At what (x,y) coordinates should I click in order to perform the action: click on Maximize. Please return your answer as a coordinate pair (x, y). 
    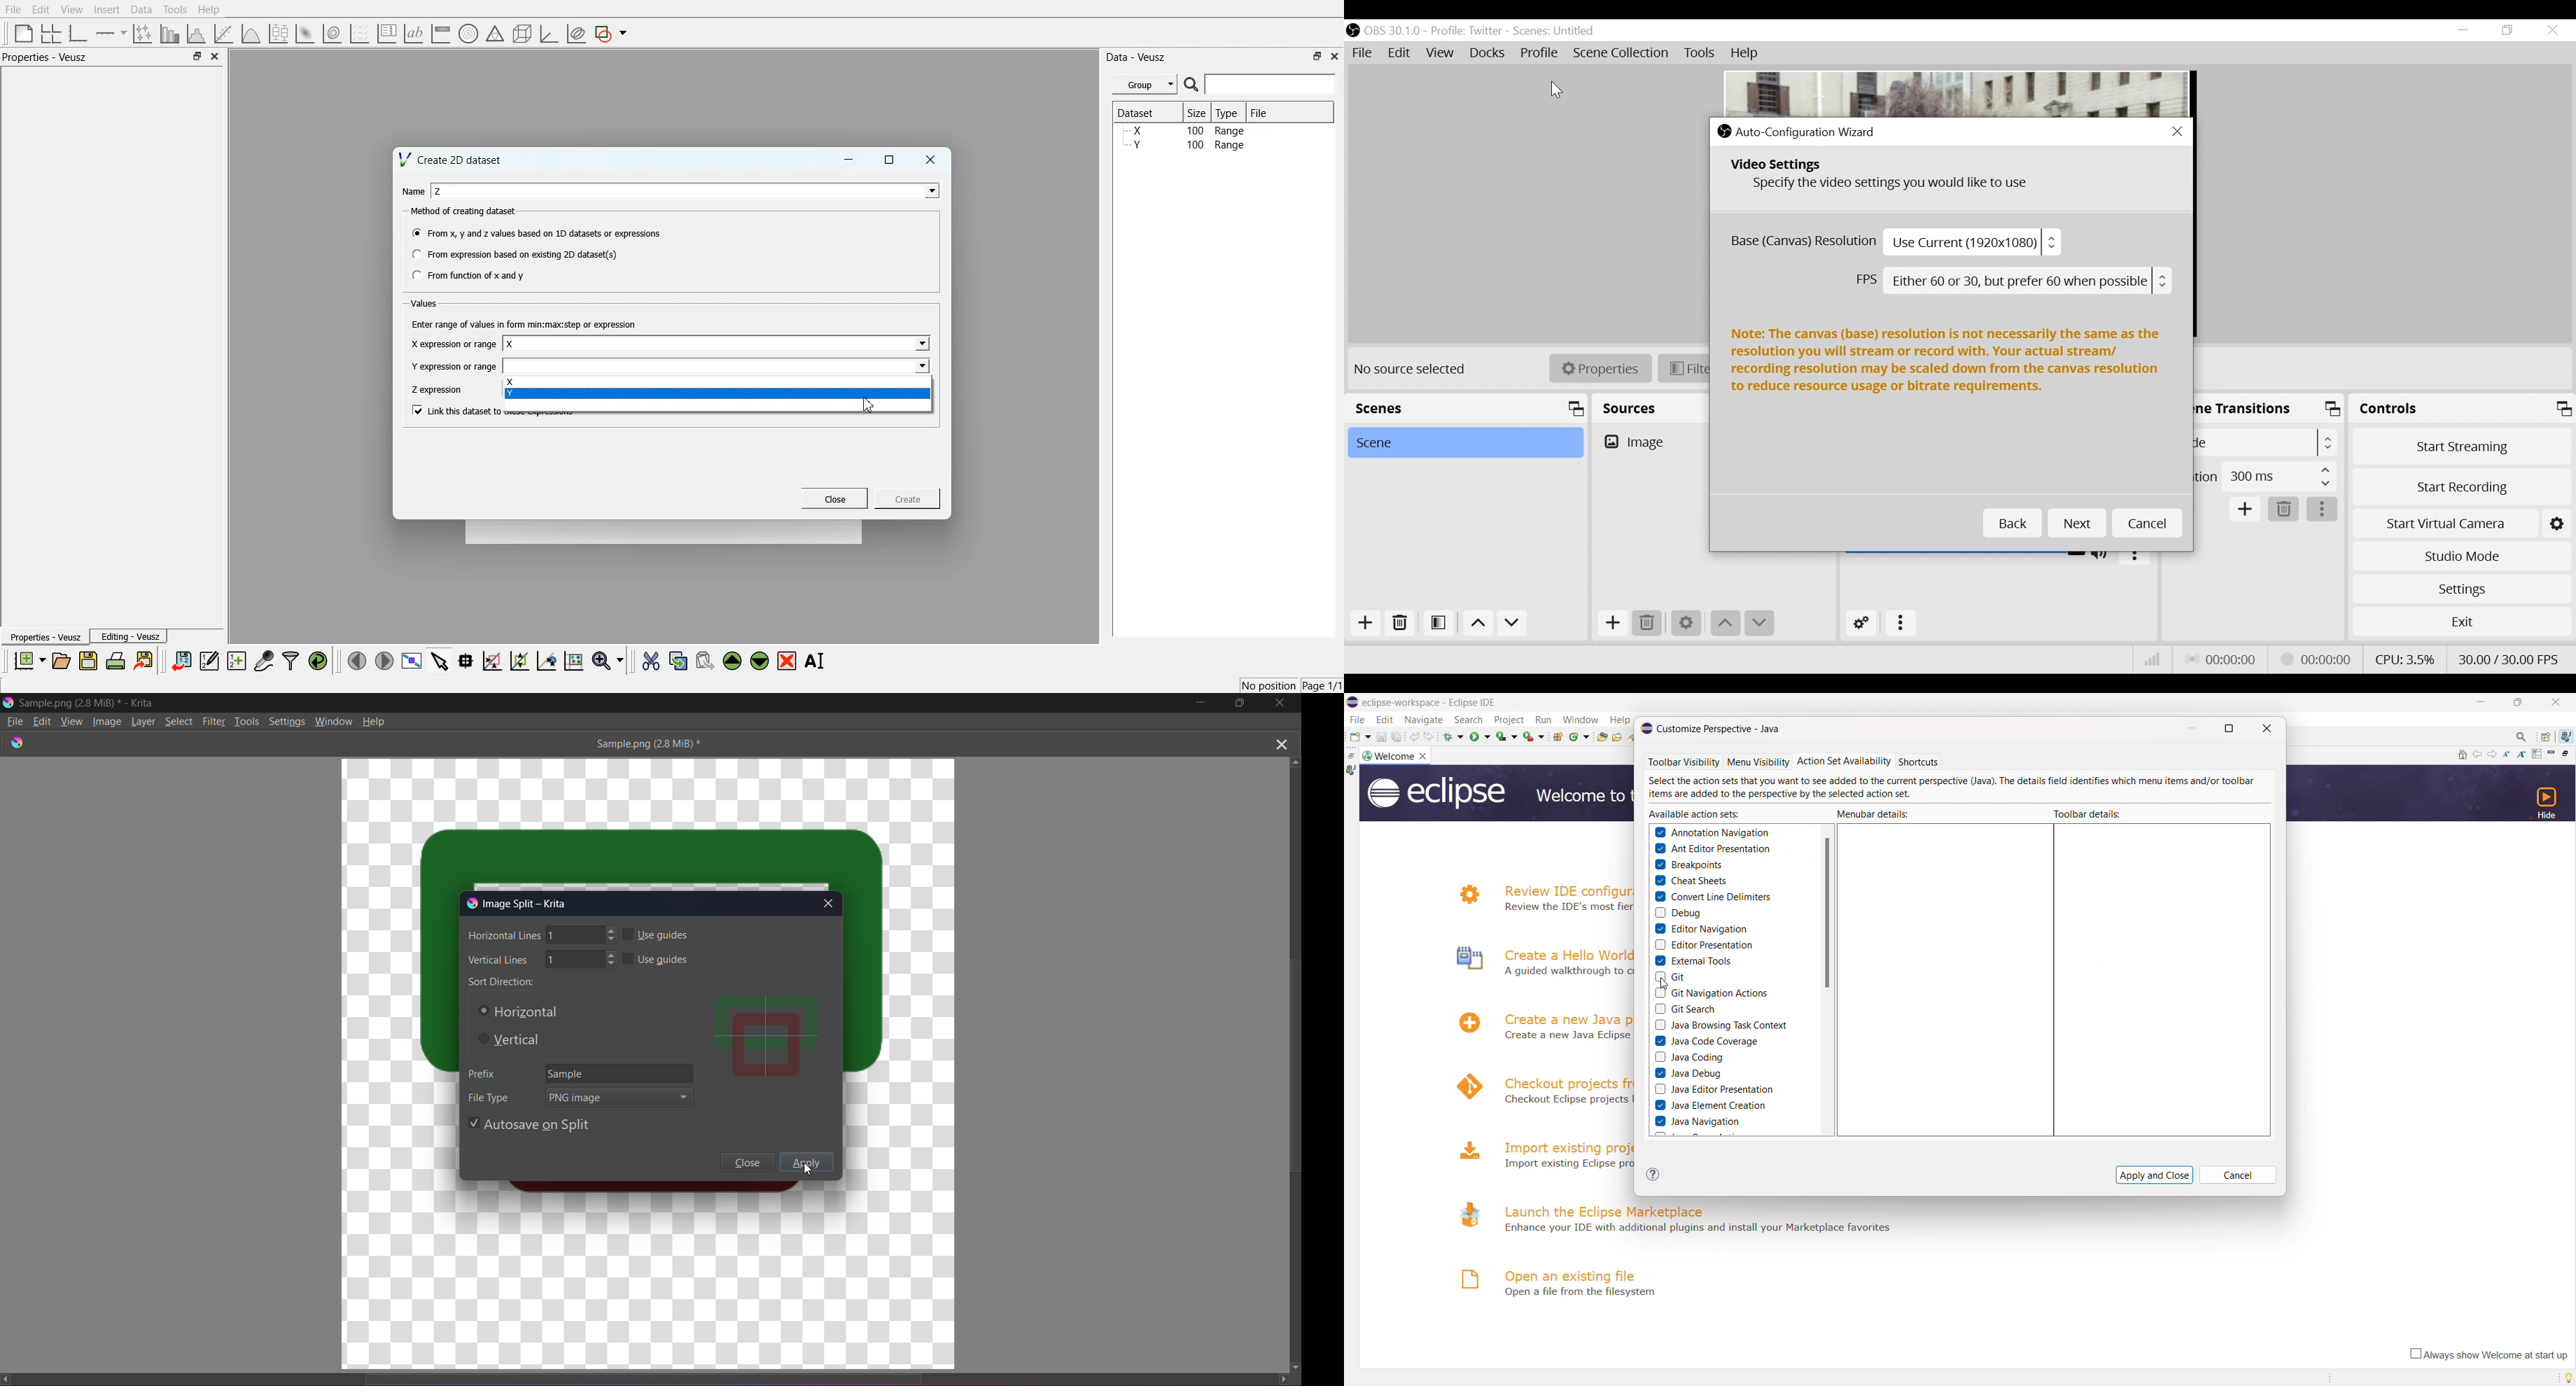
    Looking at the image, I should click on (197, 55).